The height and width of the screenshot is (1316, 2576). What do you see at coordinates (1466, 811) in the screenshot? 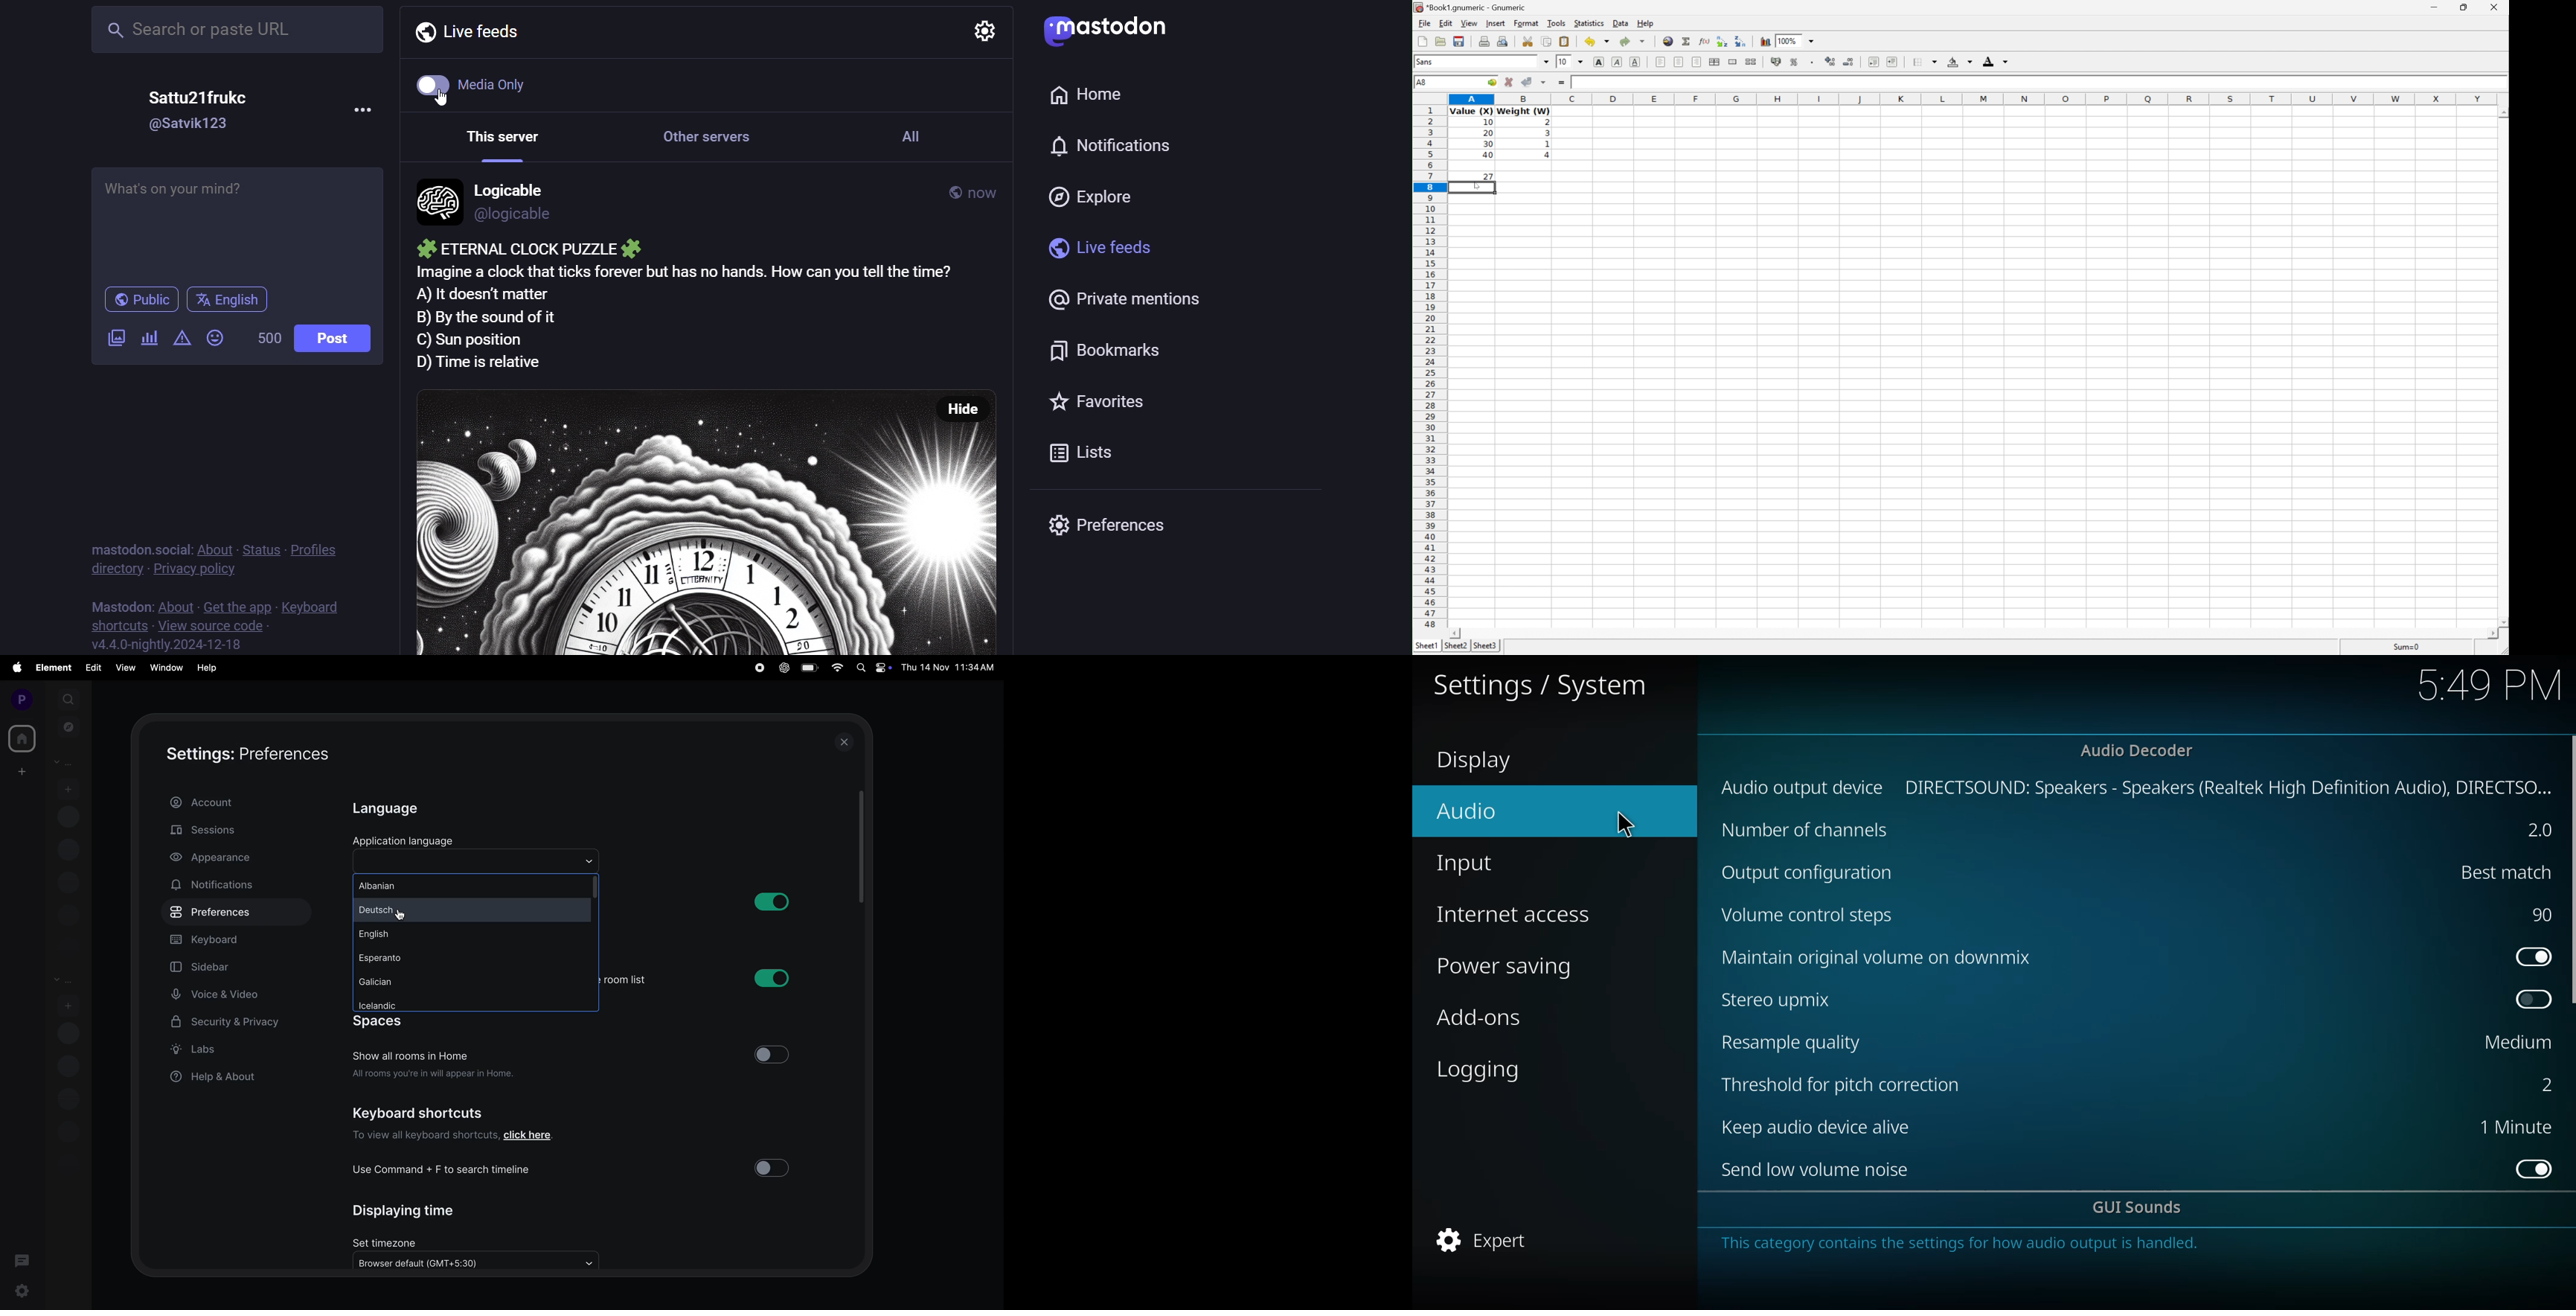
I see `audio` at bounding box center [1466, 811].